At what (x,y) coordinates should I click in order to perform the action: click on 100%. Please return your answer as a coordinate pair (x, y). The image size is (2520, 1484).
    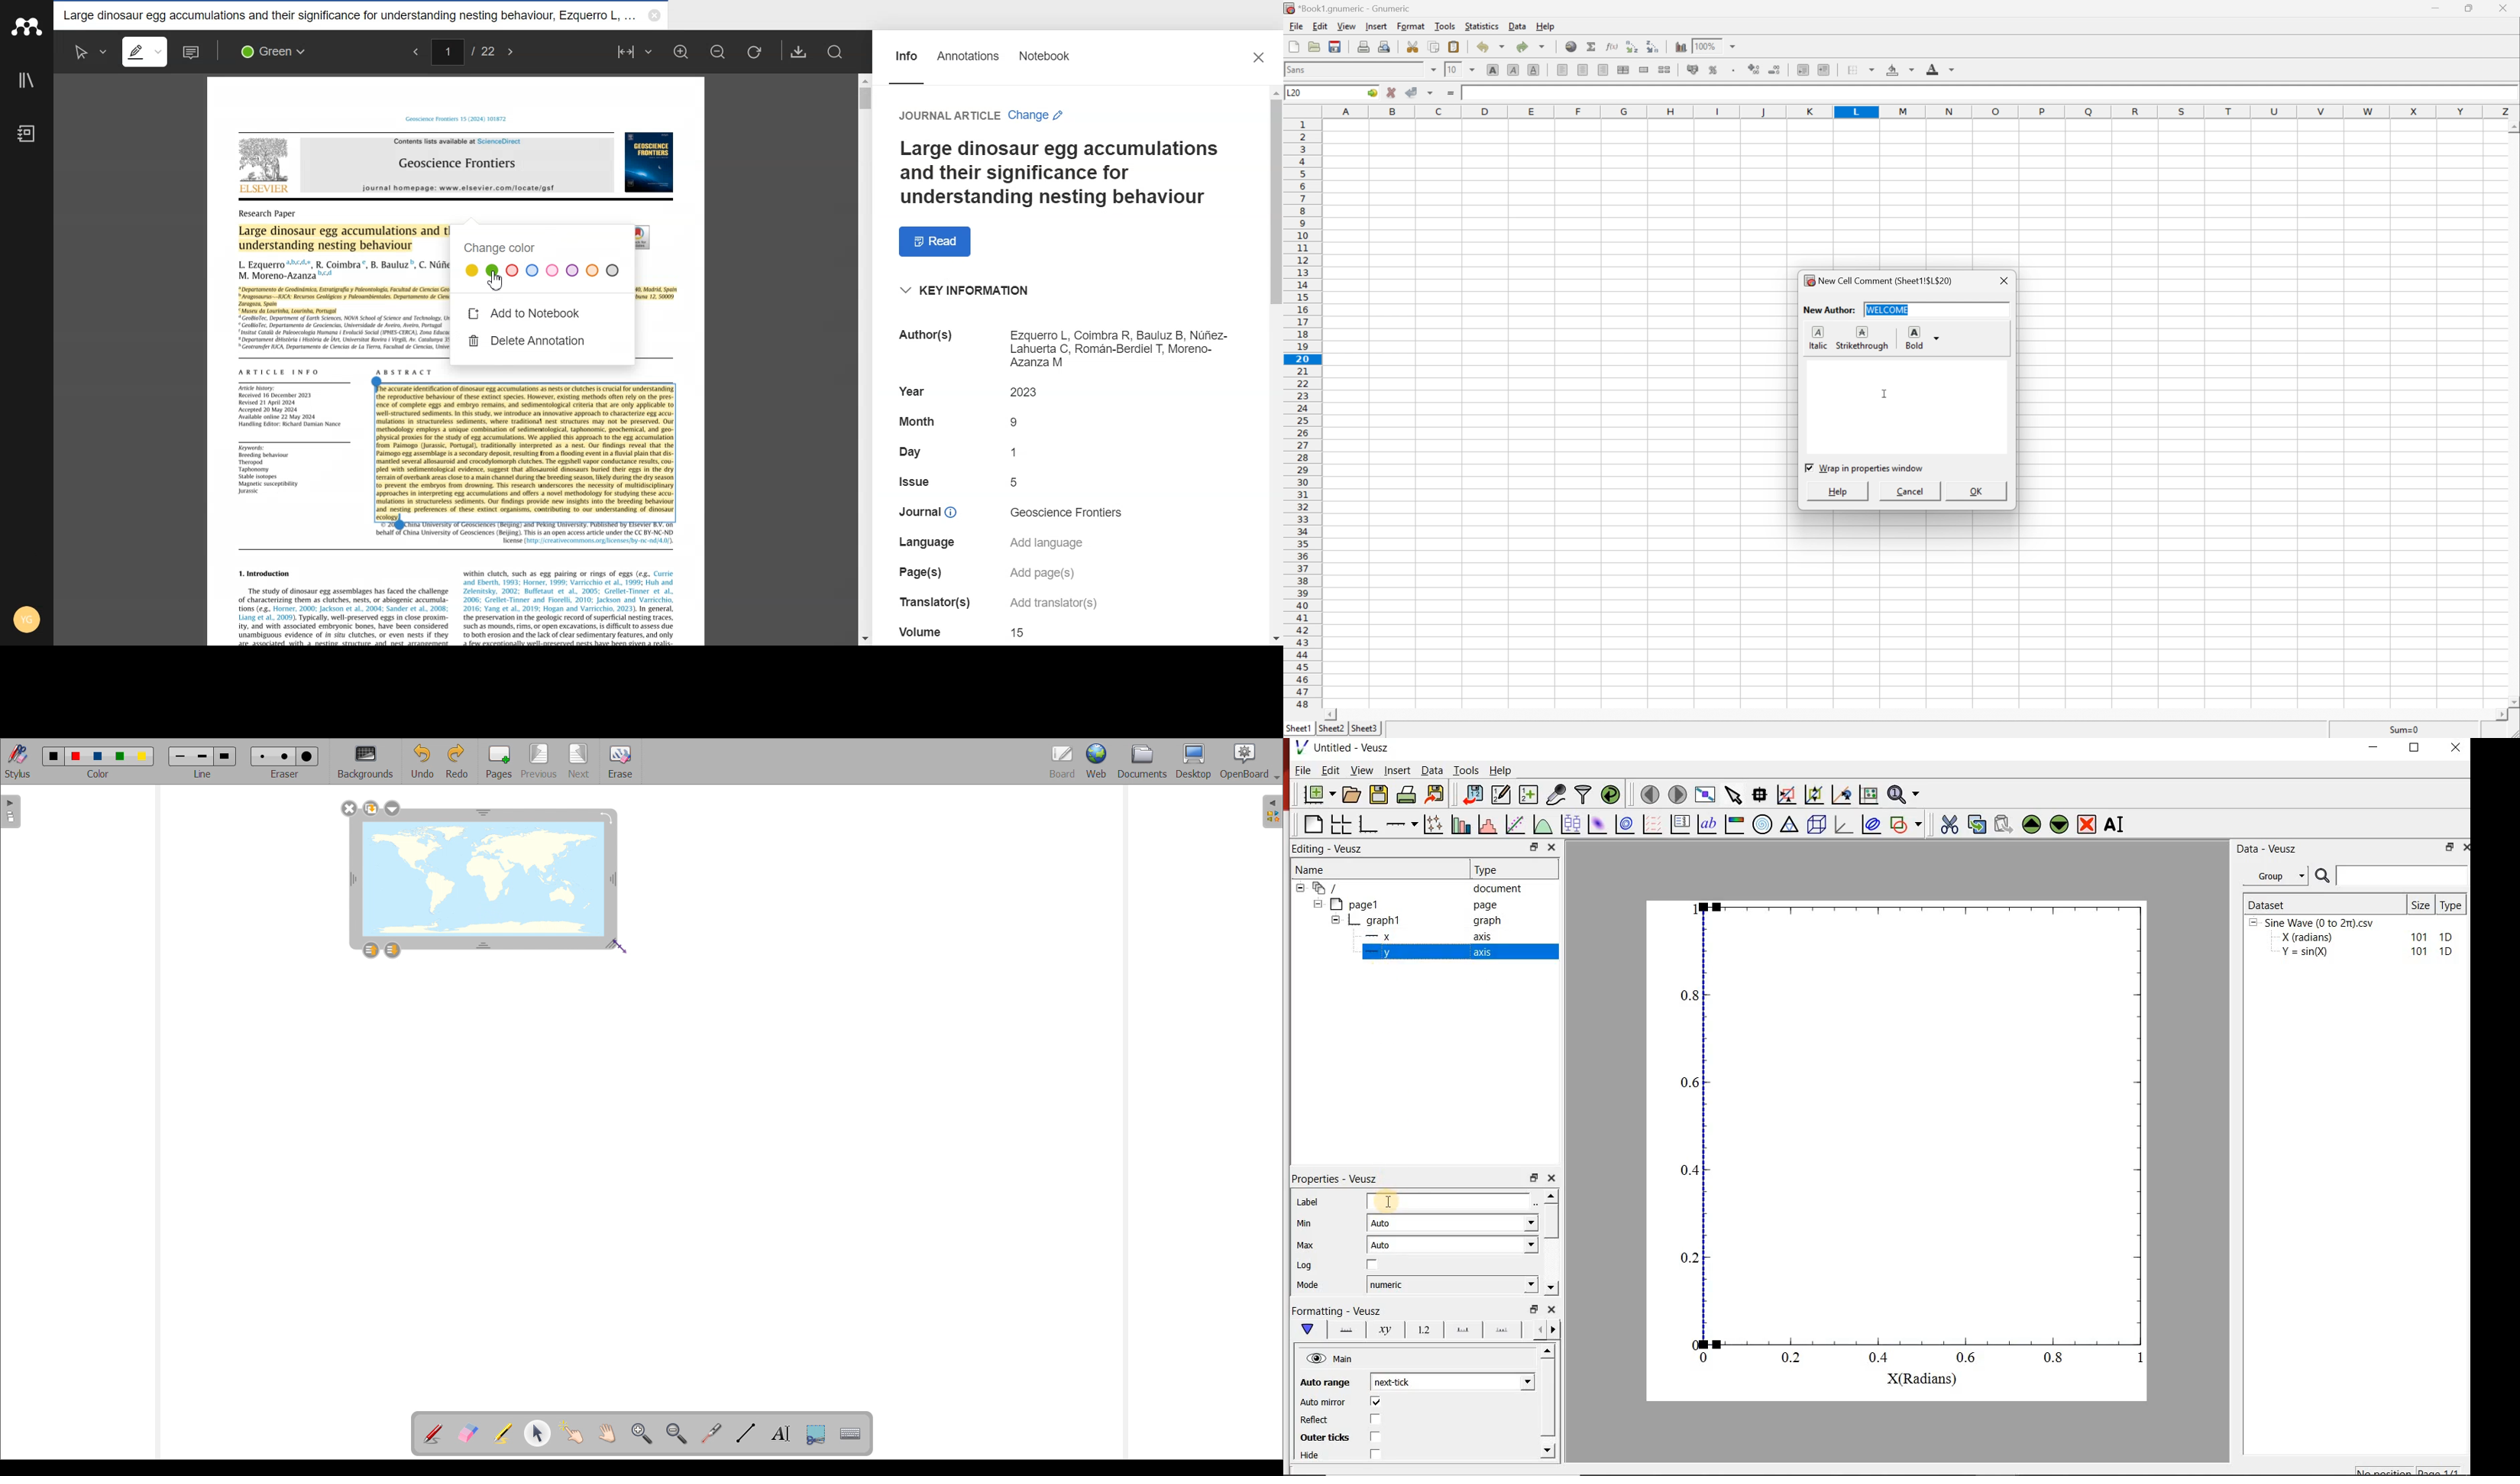
    Looking at the image, I should click on (1705, 45).